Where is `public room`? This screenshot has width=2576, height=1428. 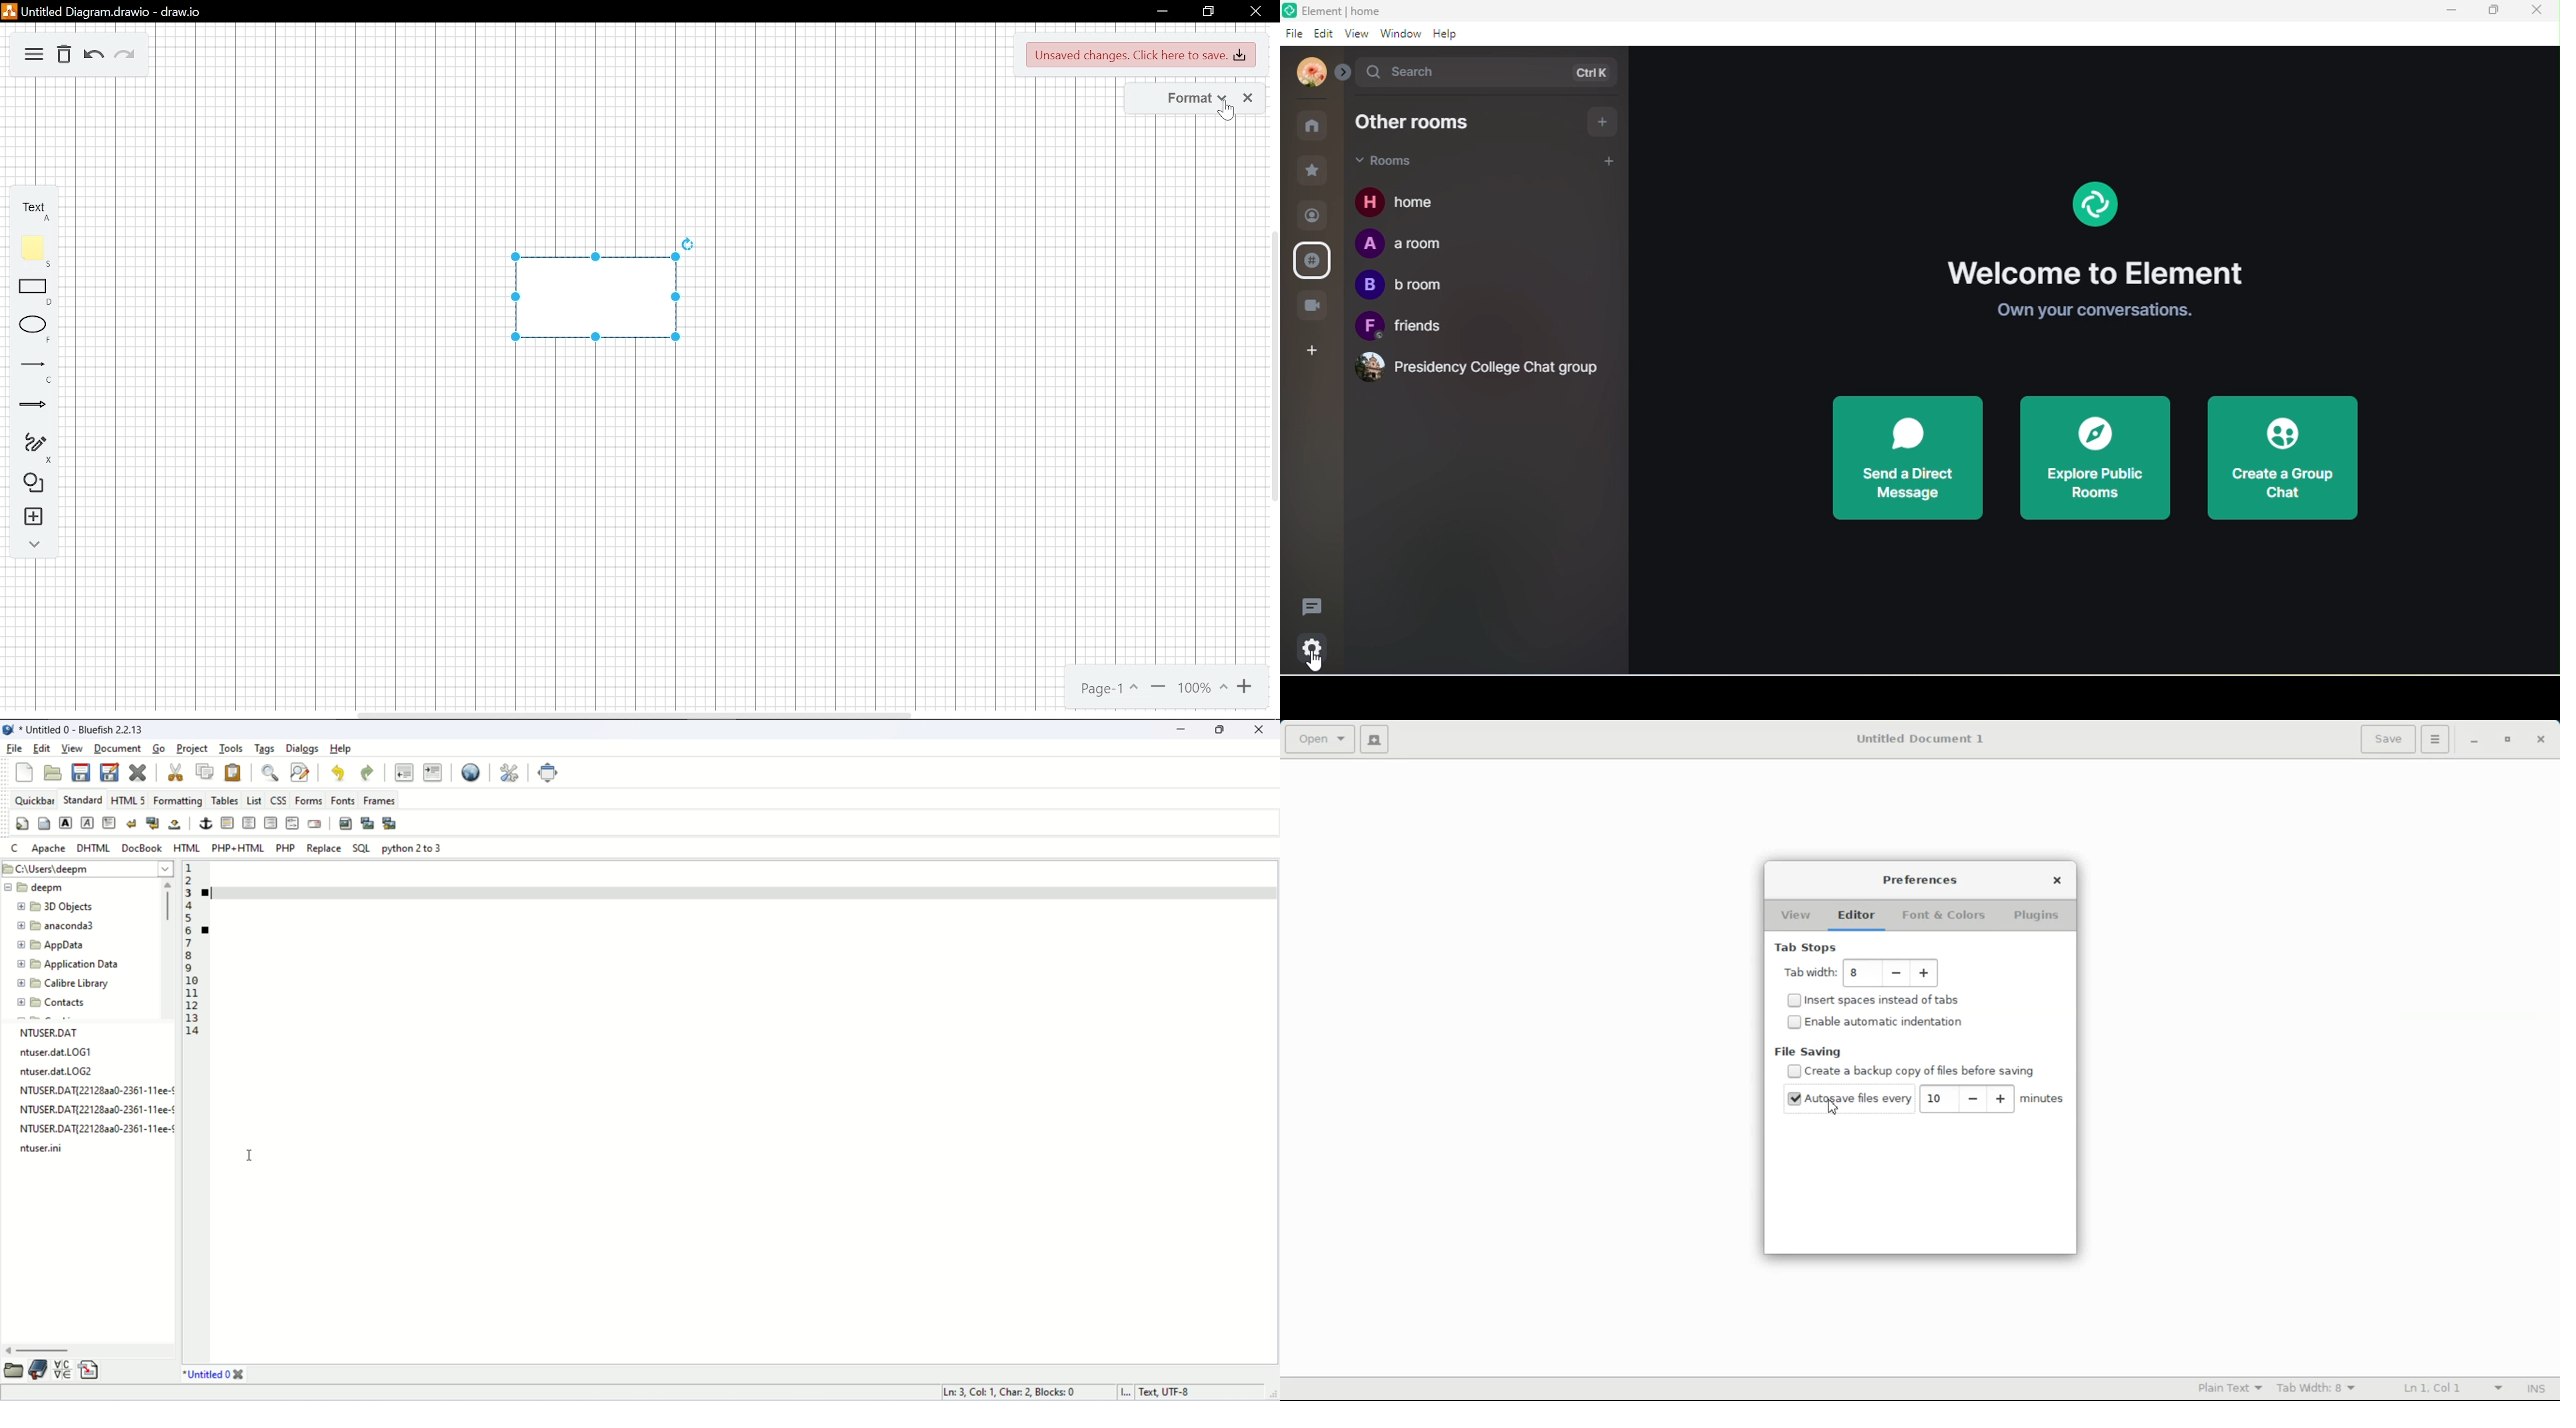 public room is located at coordinates (1313, 260).